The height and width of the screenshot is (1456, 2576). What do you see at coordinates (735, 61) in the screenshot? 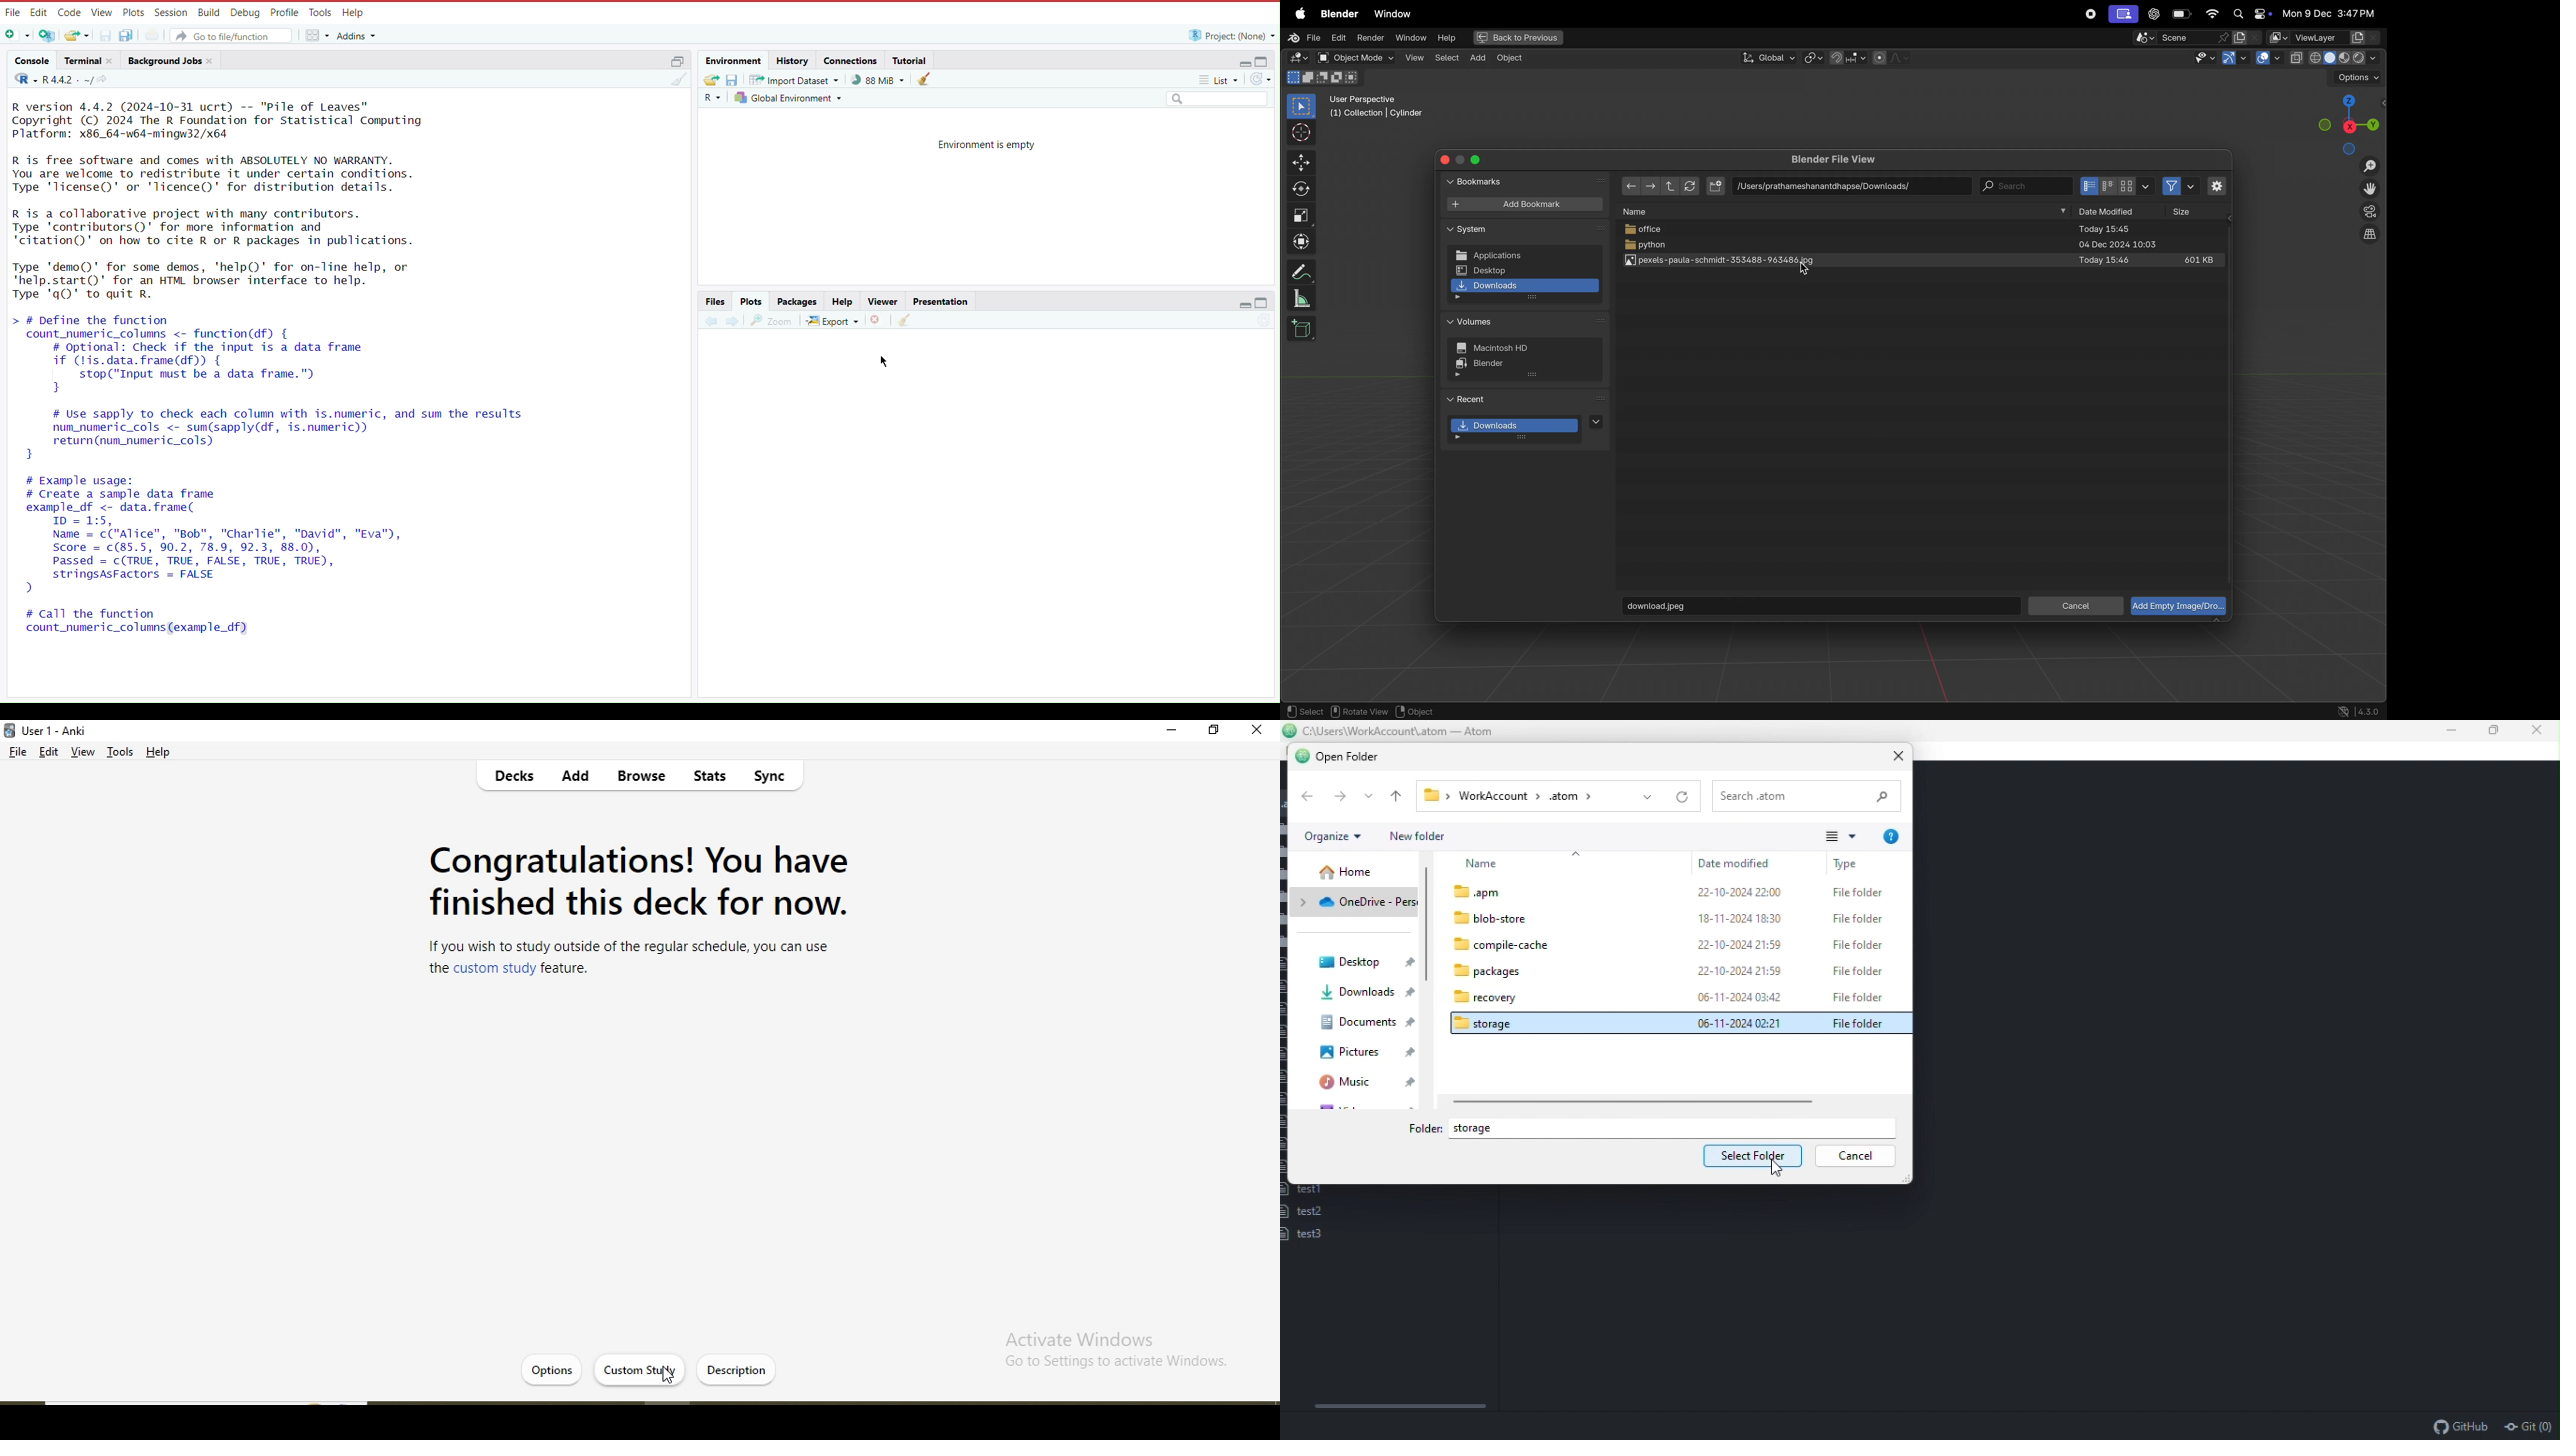
I see `Environment` at bounding box center [735, 61].